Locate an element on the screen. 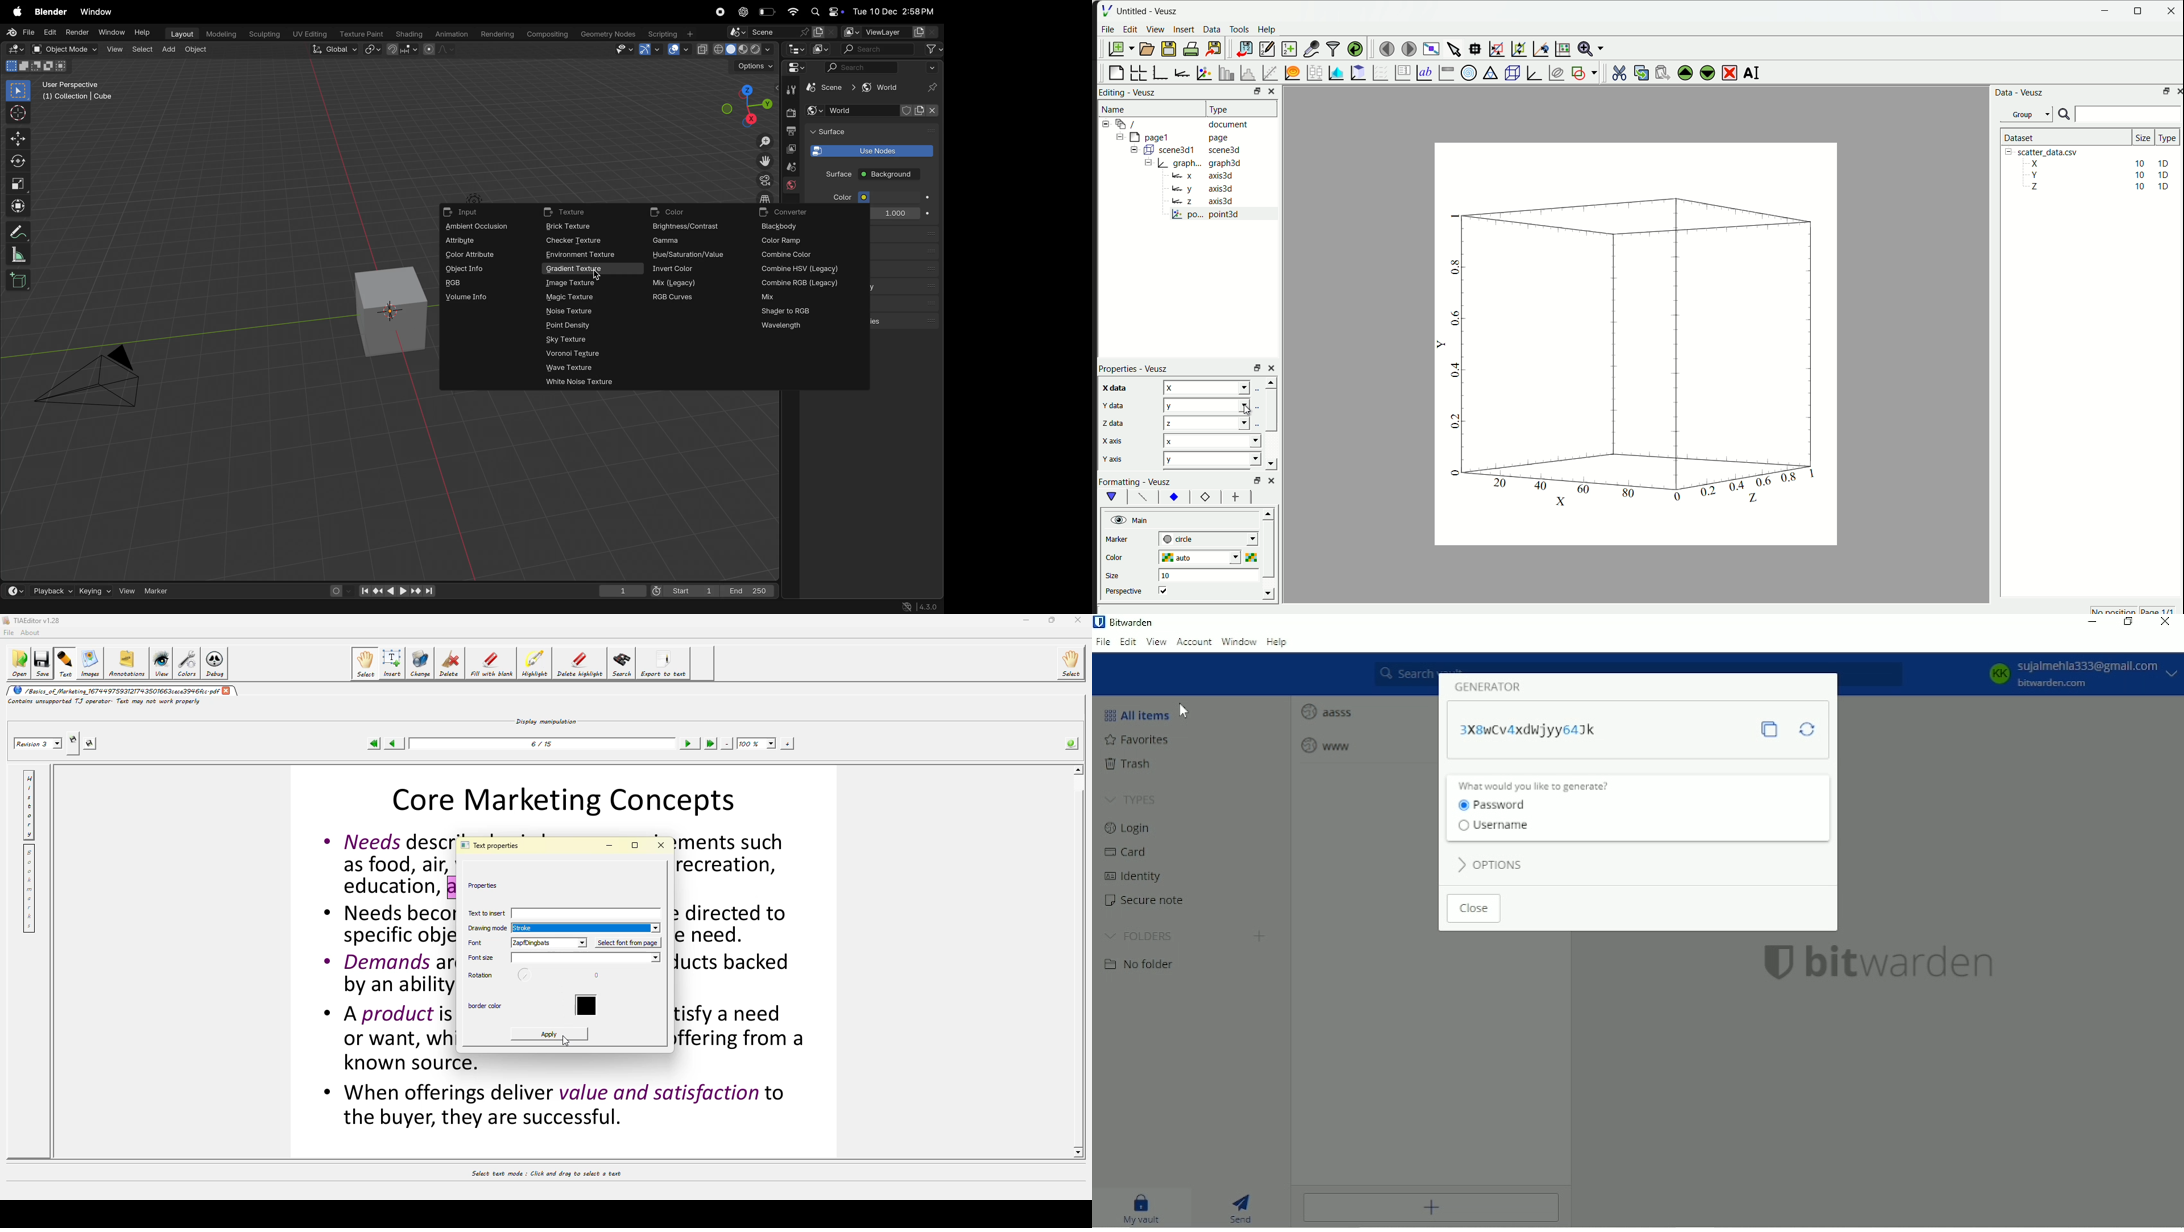 The width and height of the screenshot is (2184, 1232). camera is located at coordinates (763, 180).